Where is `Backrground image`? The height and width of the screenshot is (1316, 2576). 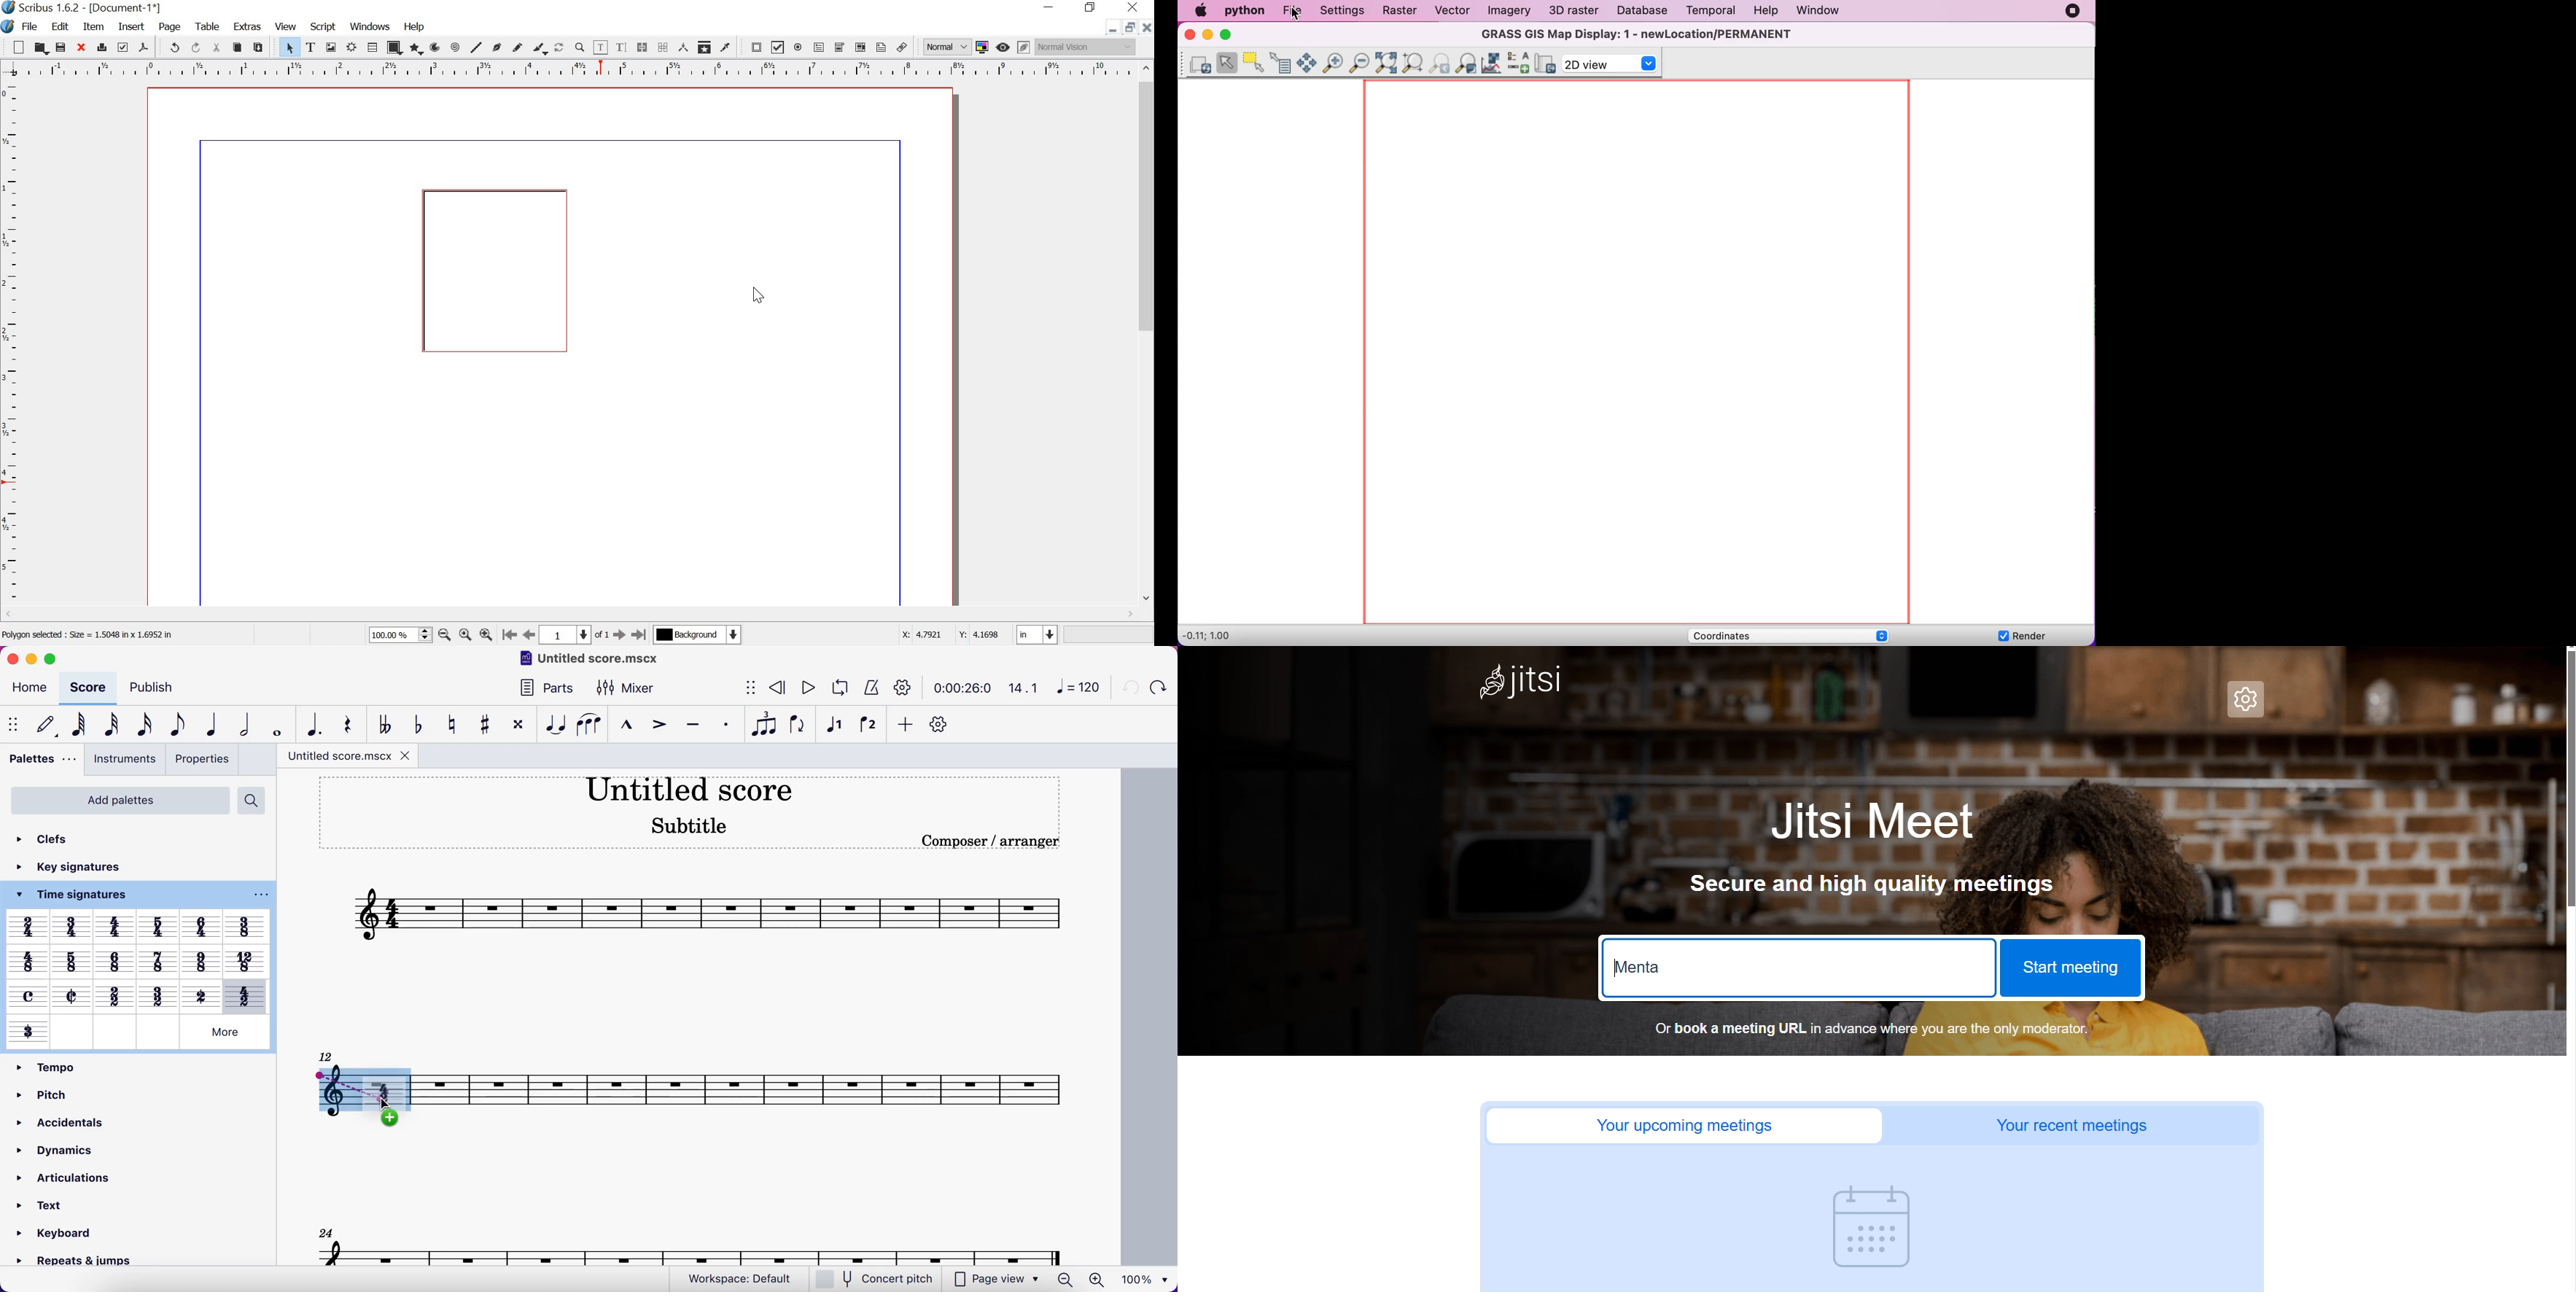 Backrground image is located at coordinates (2417, 687).